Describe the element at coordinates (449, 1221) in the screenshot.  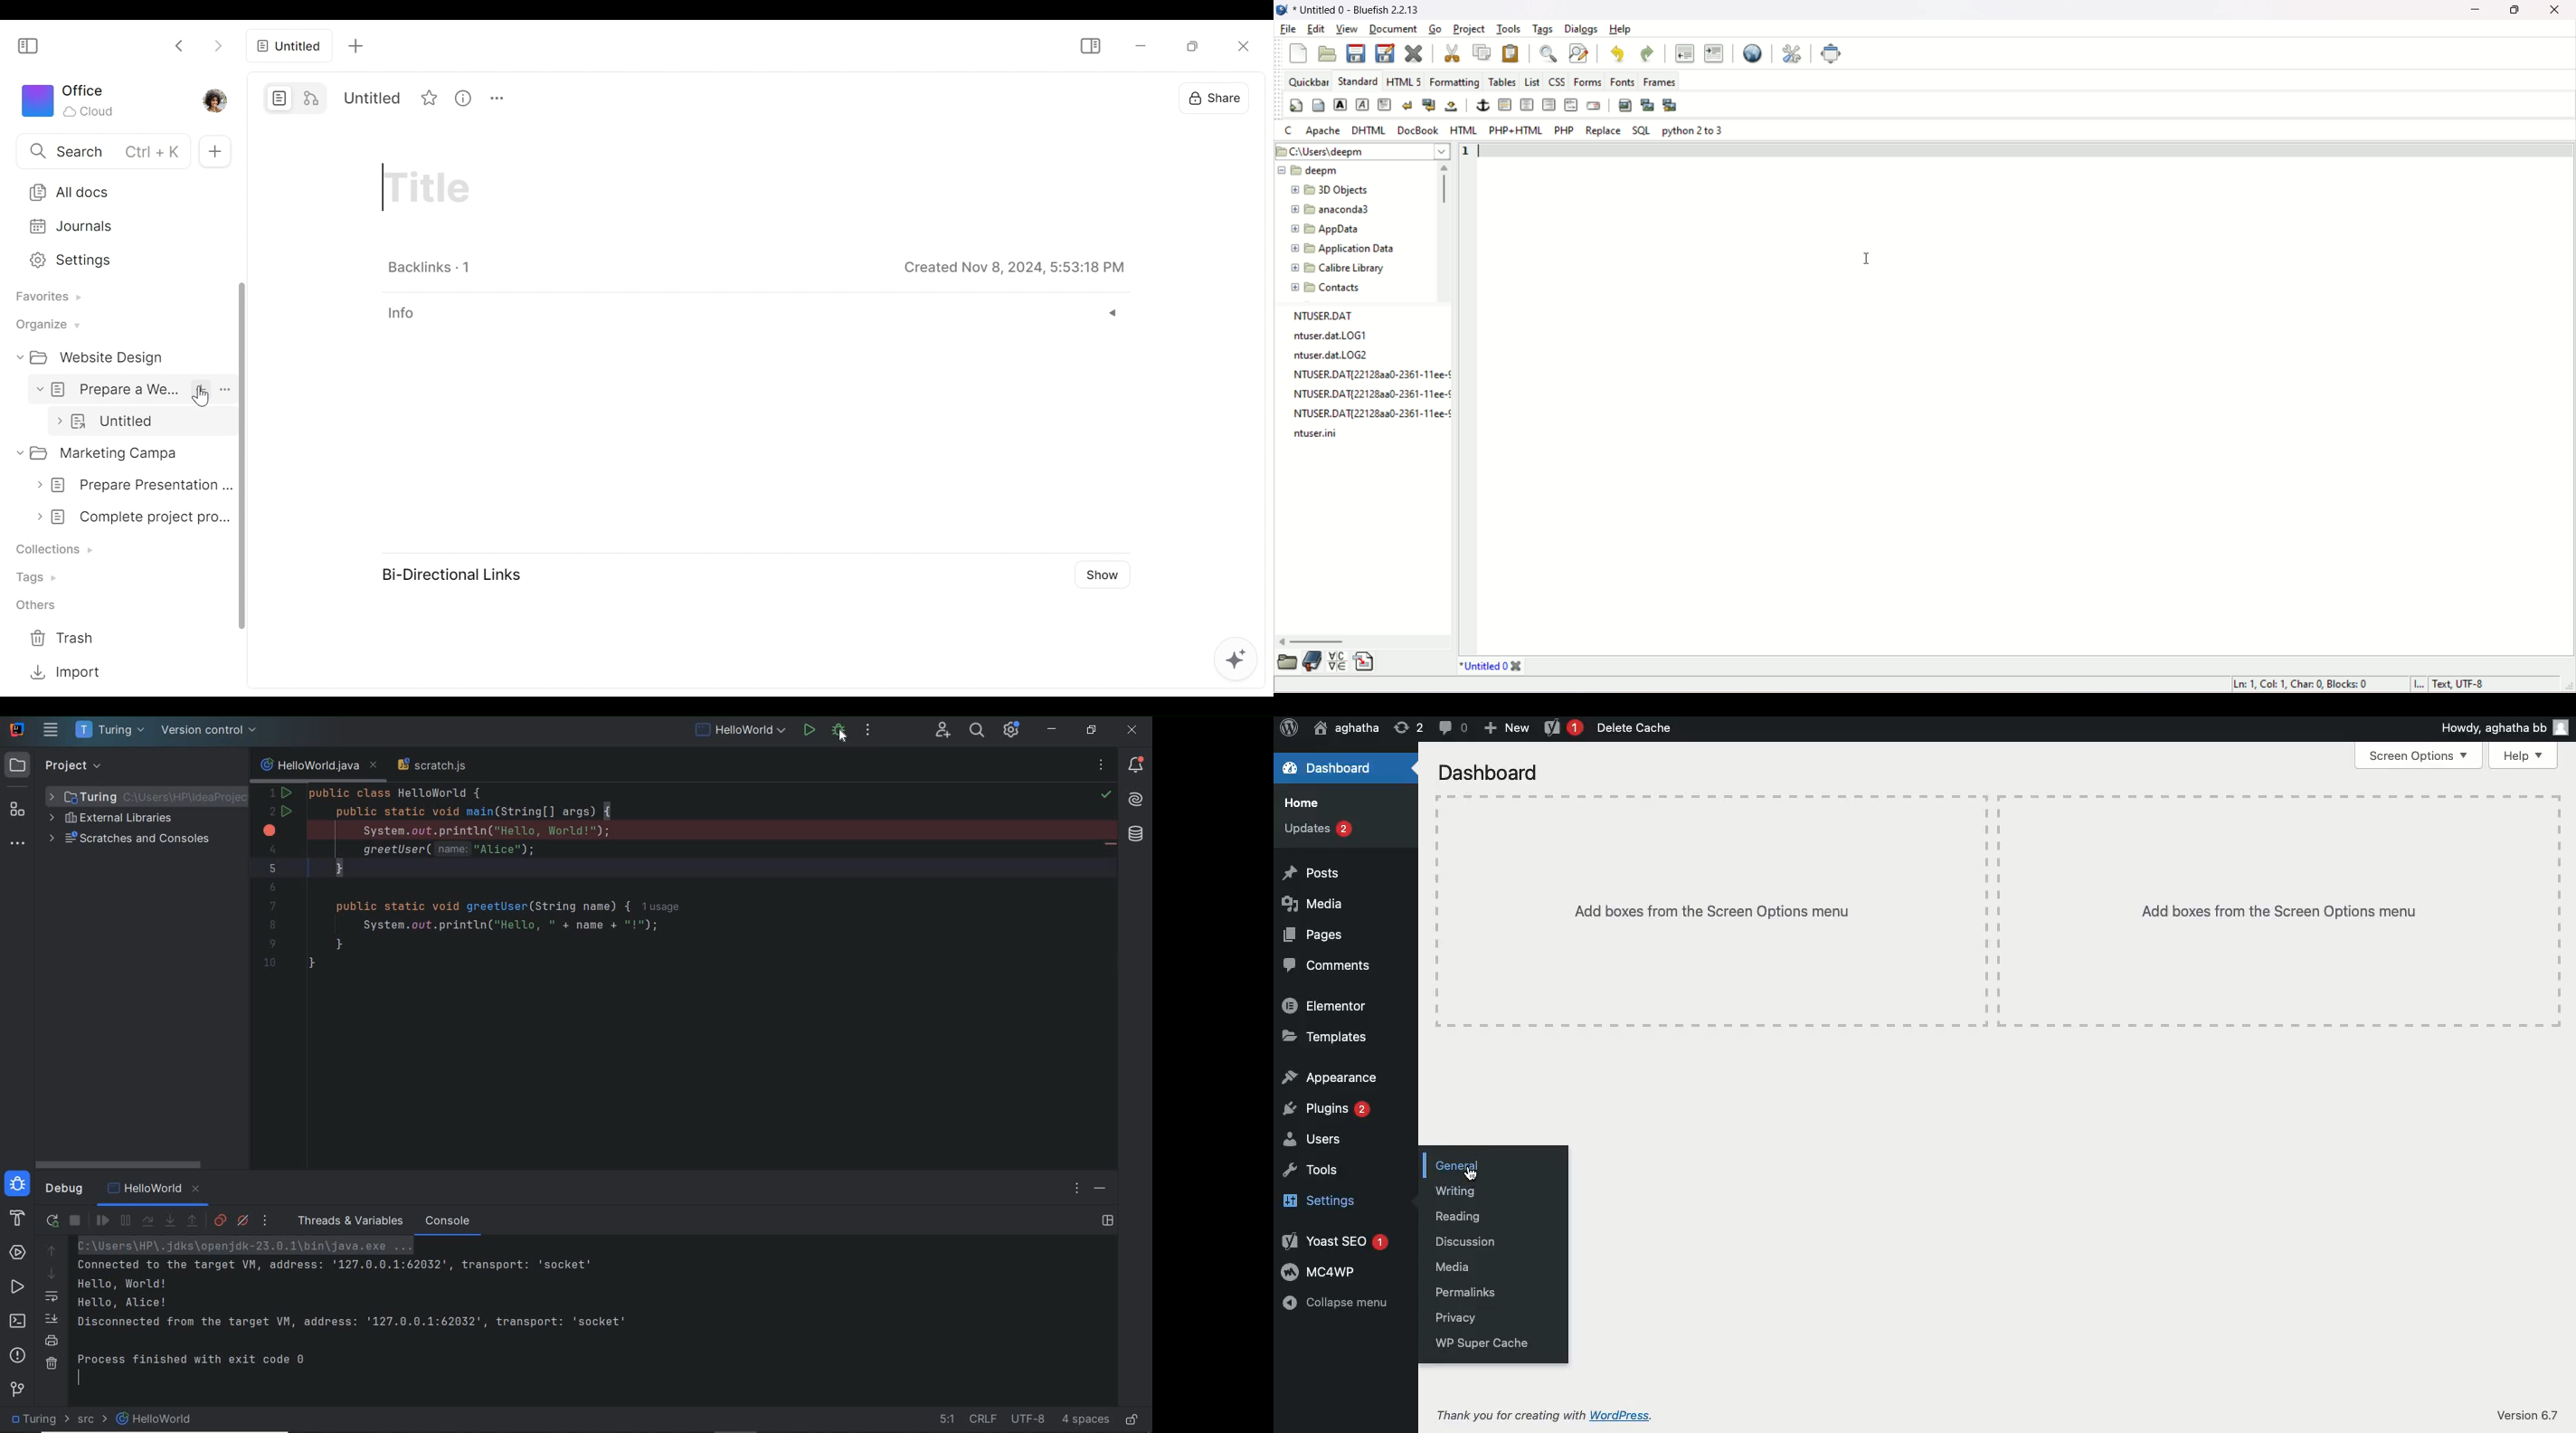
I see `console` at that location.